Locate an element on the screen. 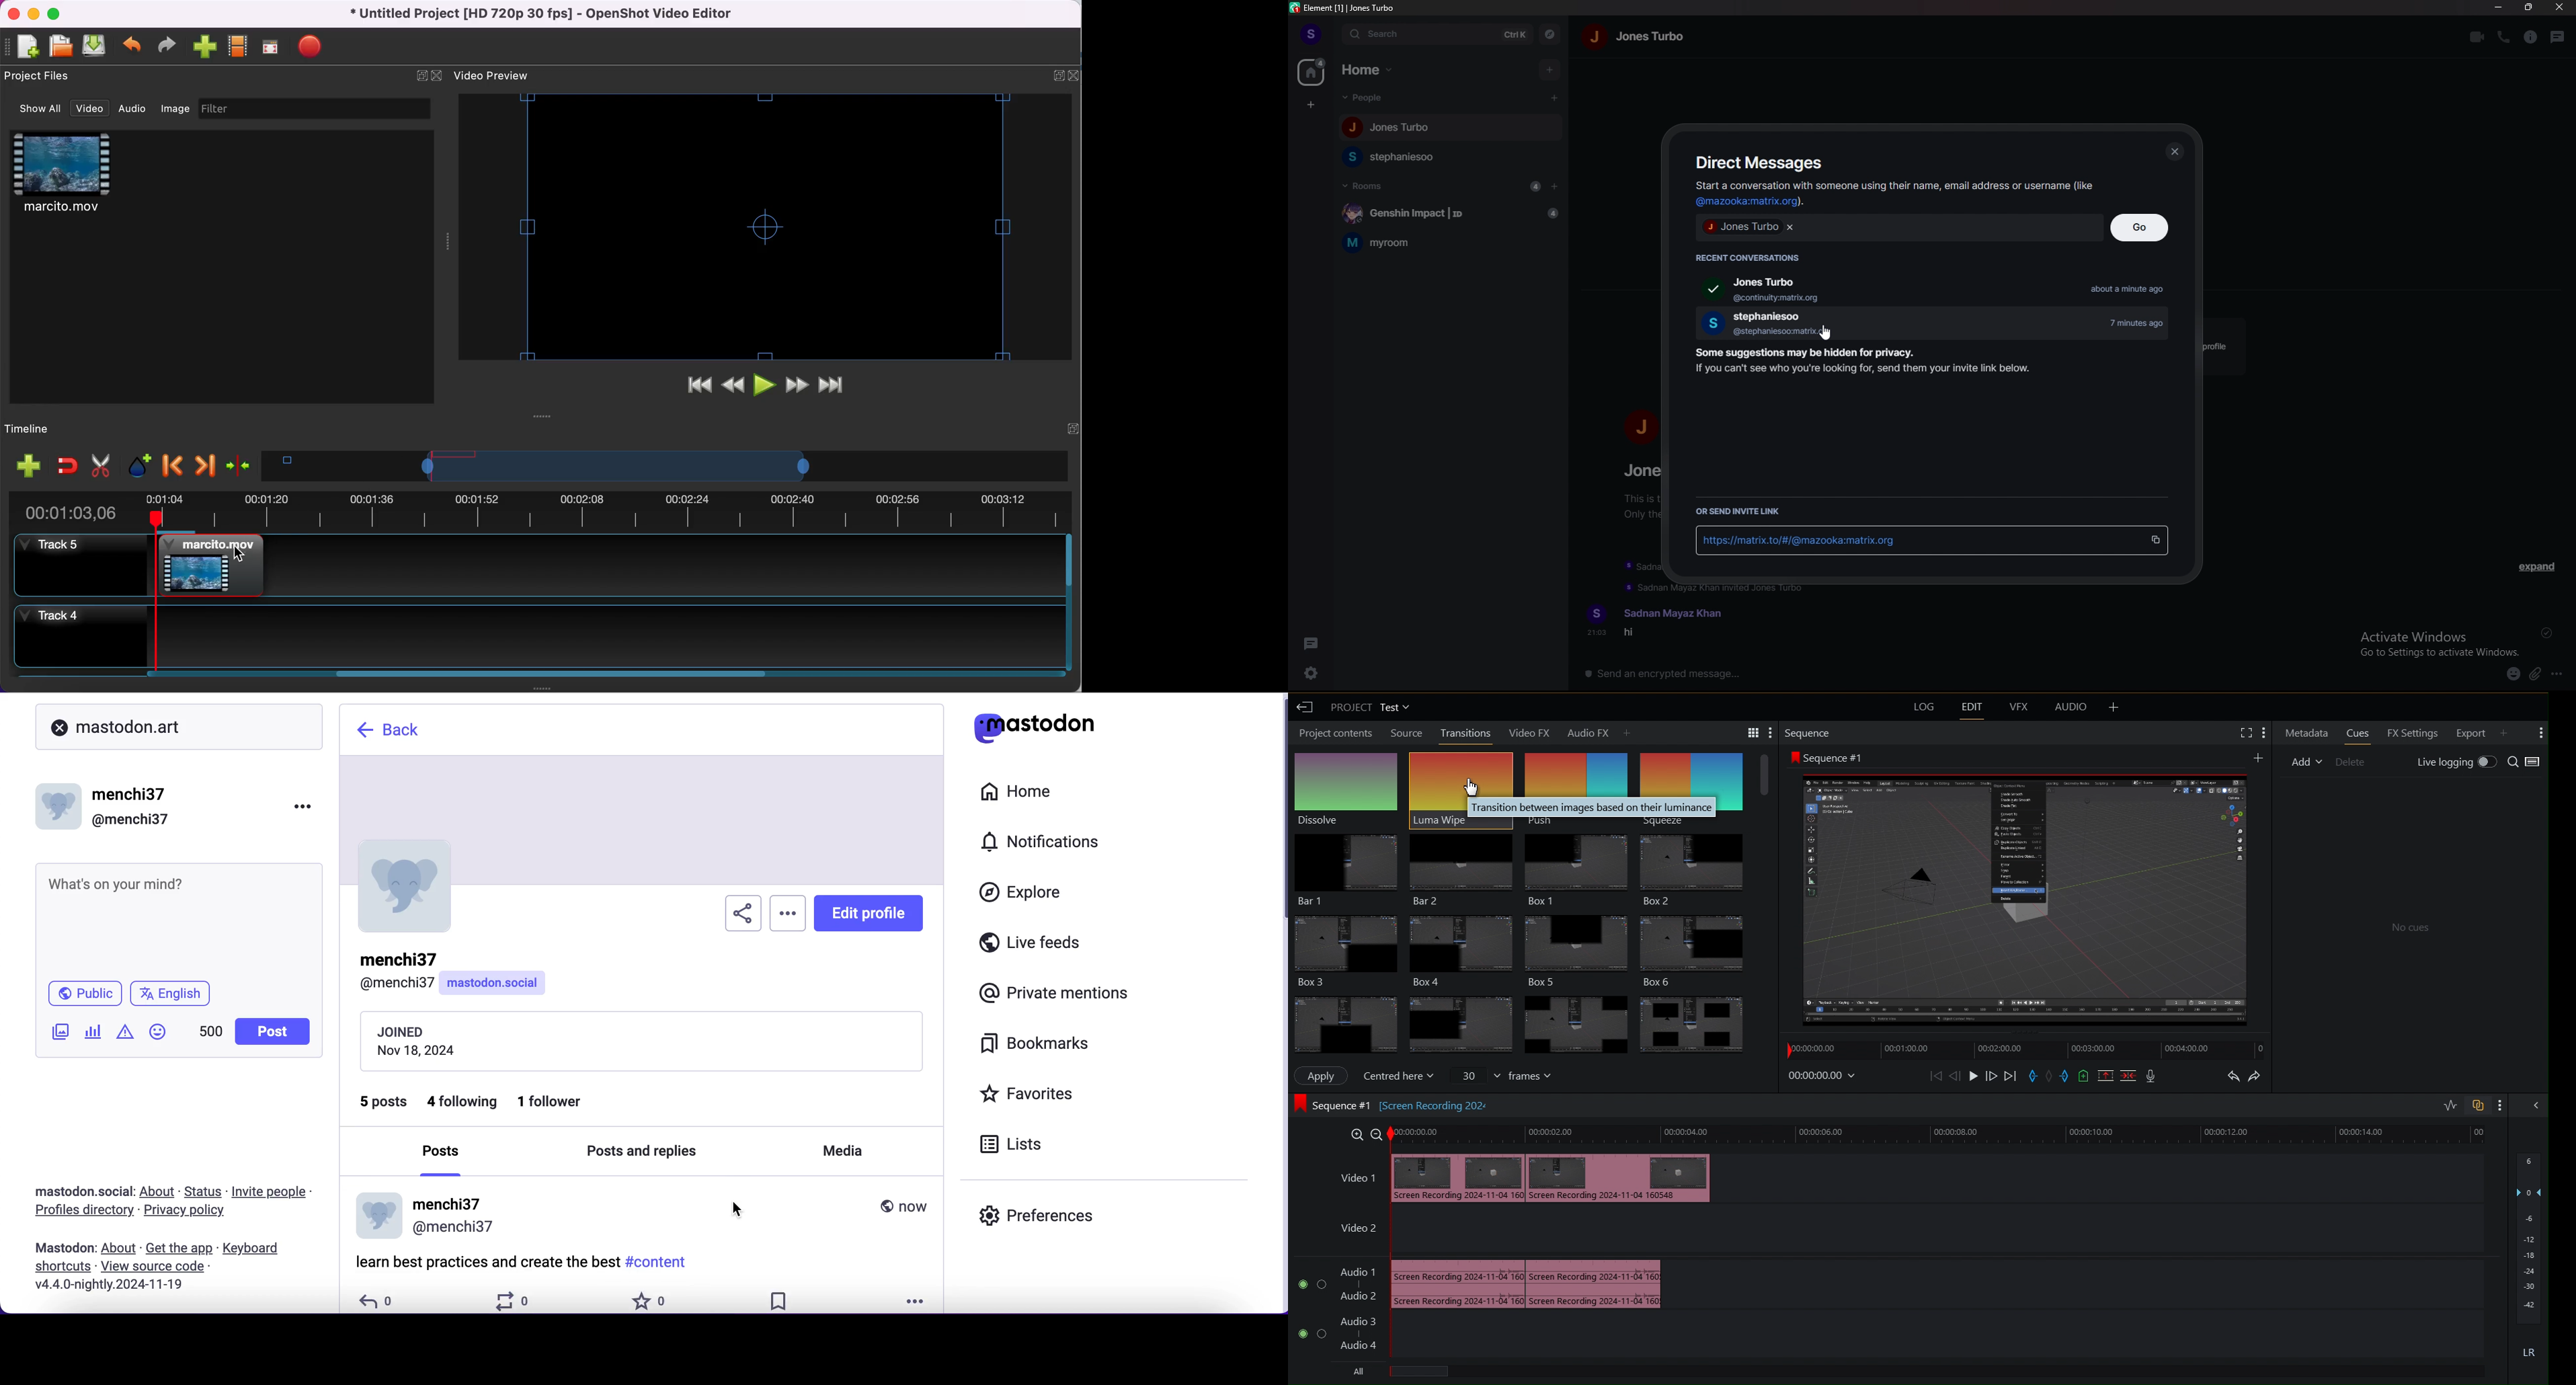 The image size is (2576, 1400). Source is located at coordinates (1404, 733).